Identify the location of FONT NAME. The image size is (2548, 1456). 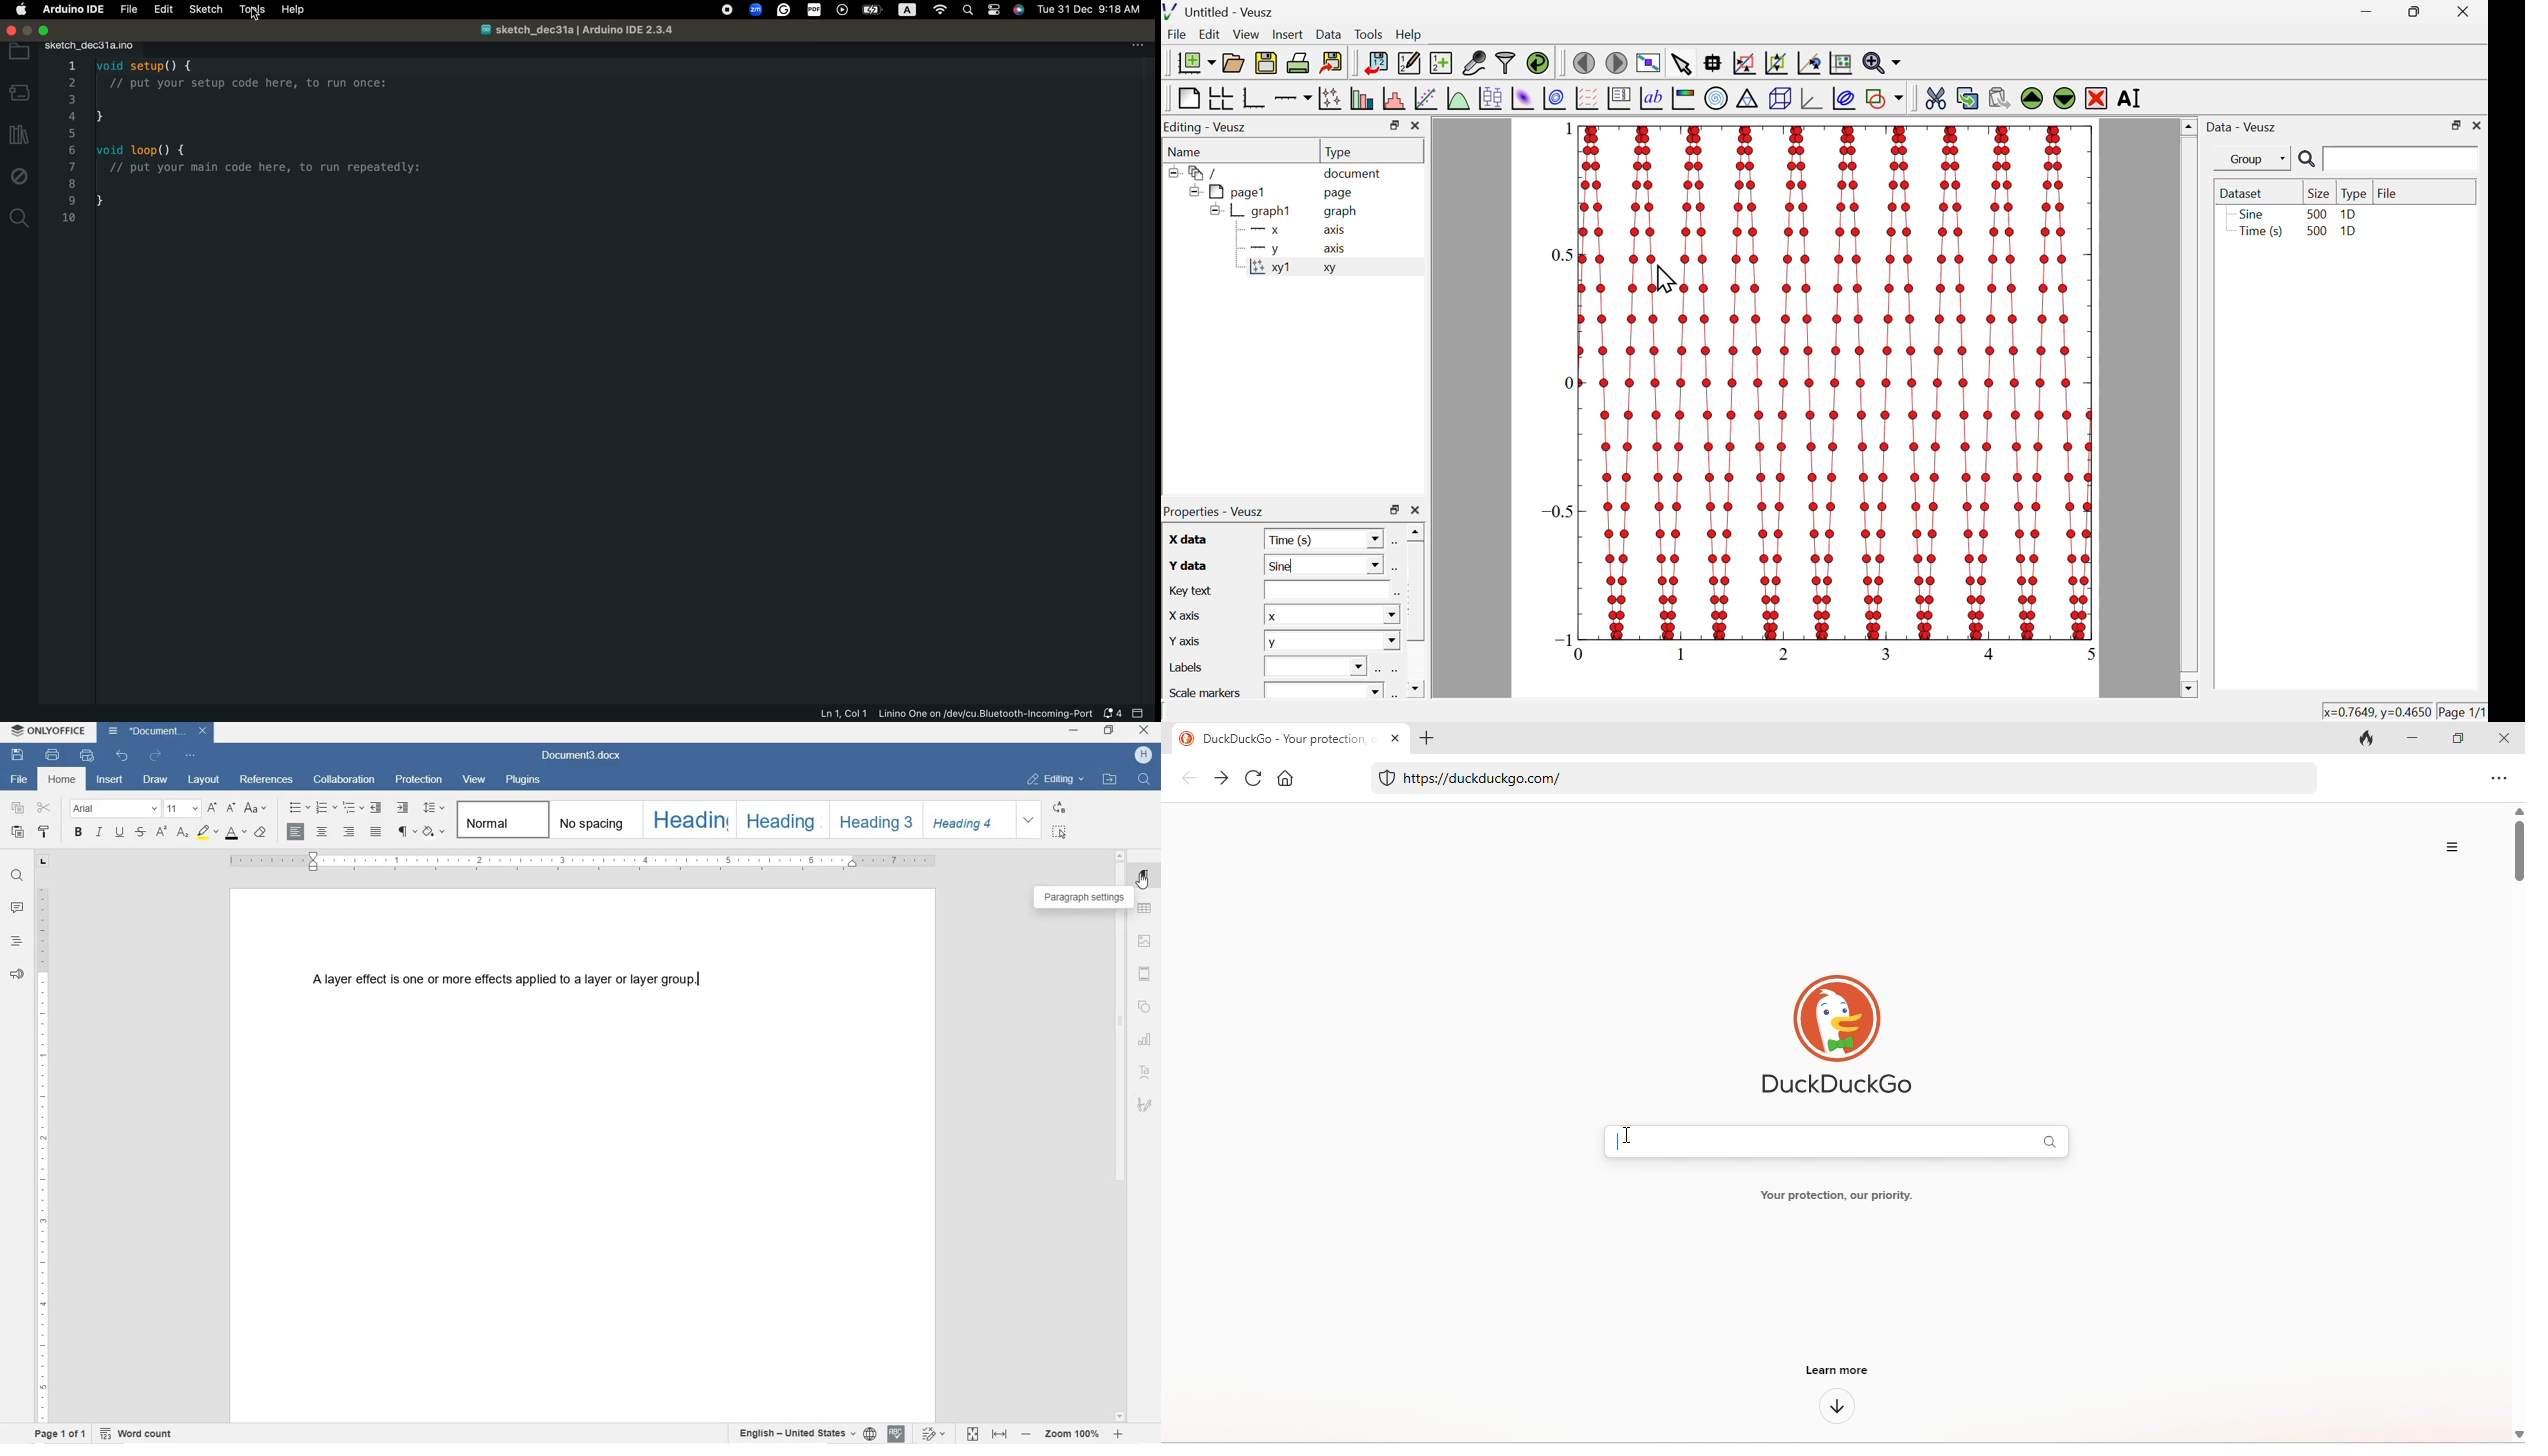
(113, 811).